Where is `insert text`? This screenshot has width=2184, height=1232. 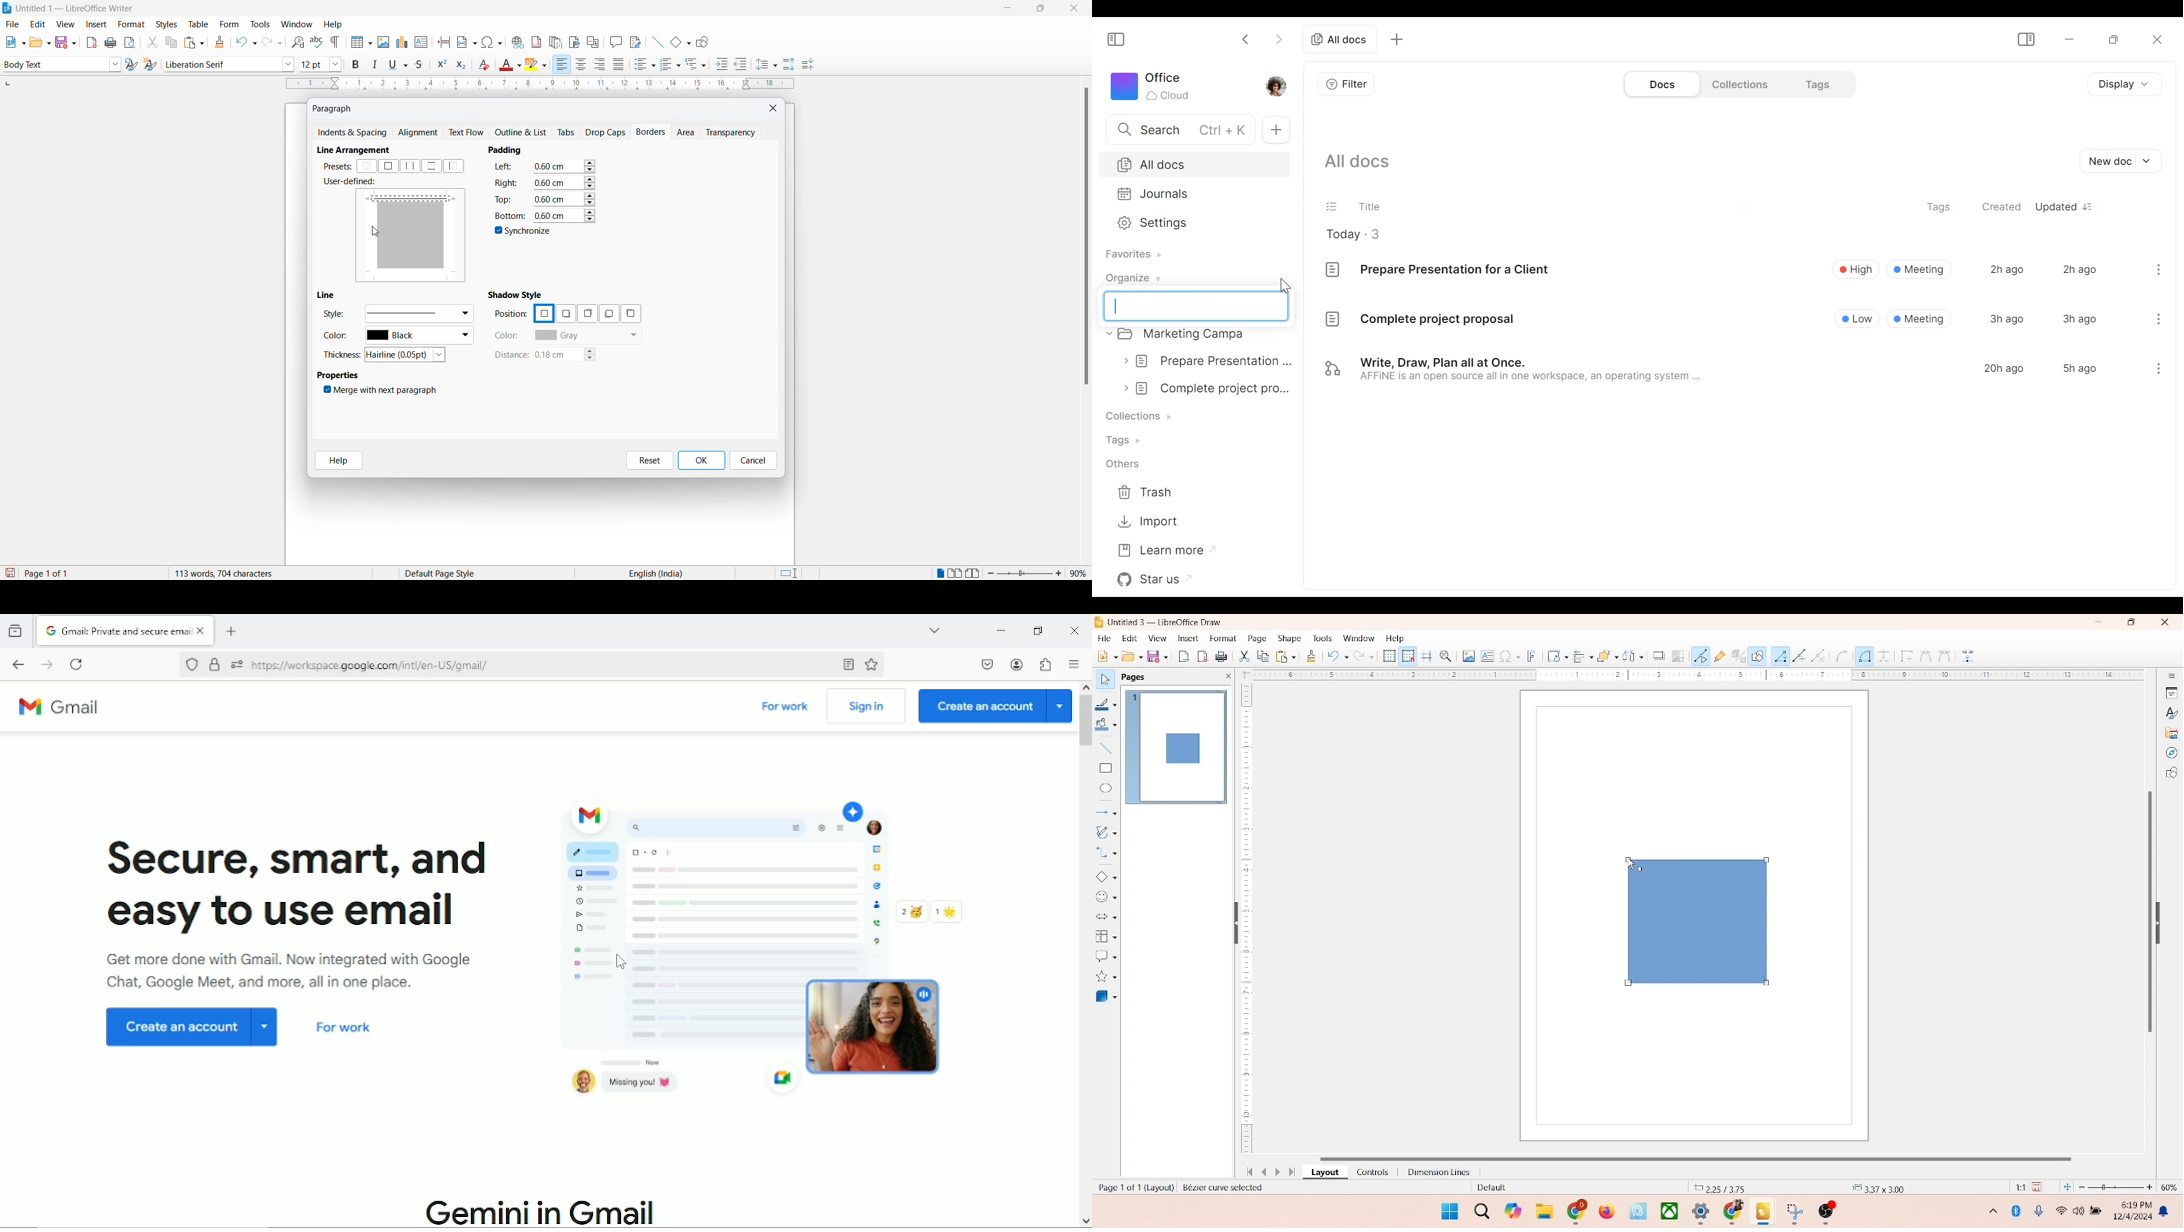
insert text is located at coordinates (422, 41).